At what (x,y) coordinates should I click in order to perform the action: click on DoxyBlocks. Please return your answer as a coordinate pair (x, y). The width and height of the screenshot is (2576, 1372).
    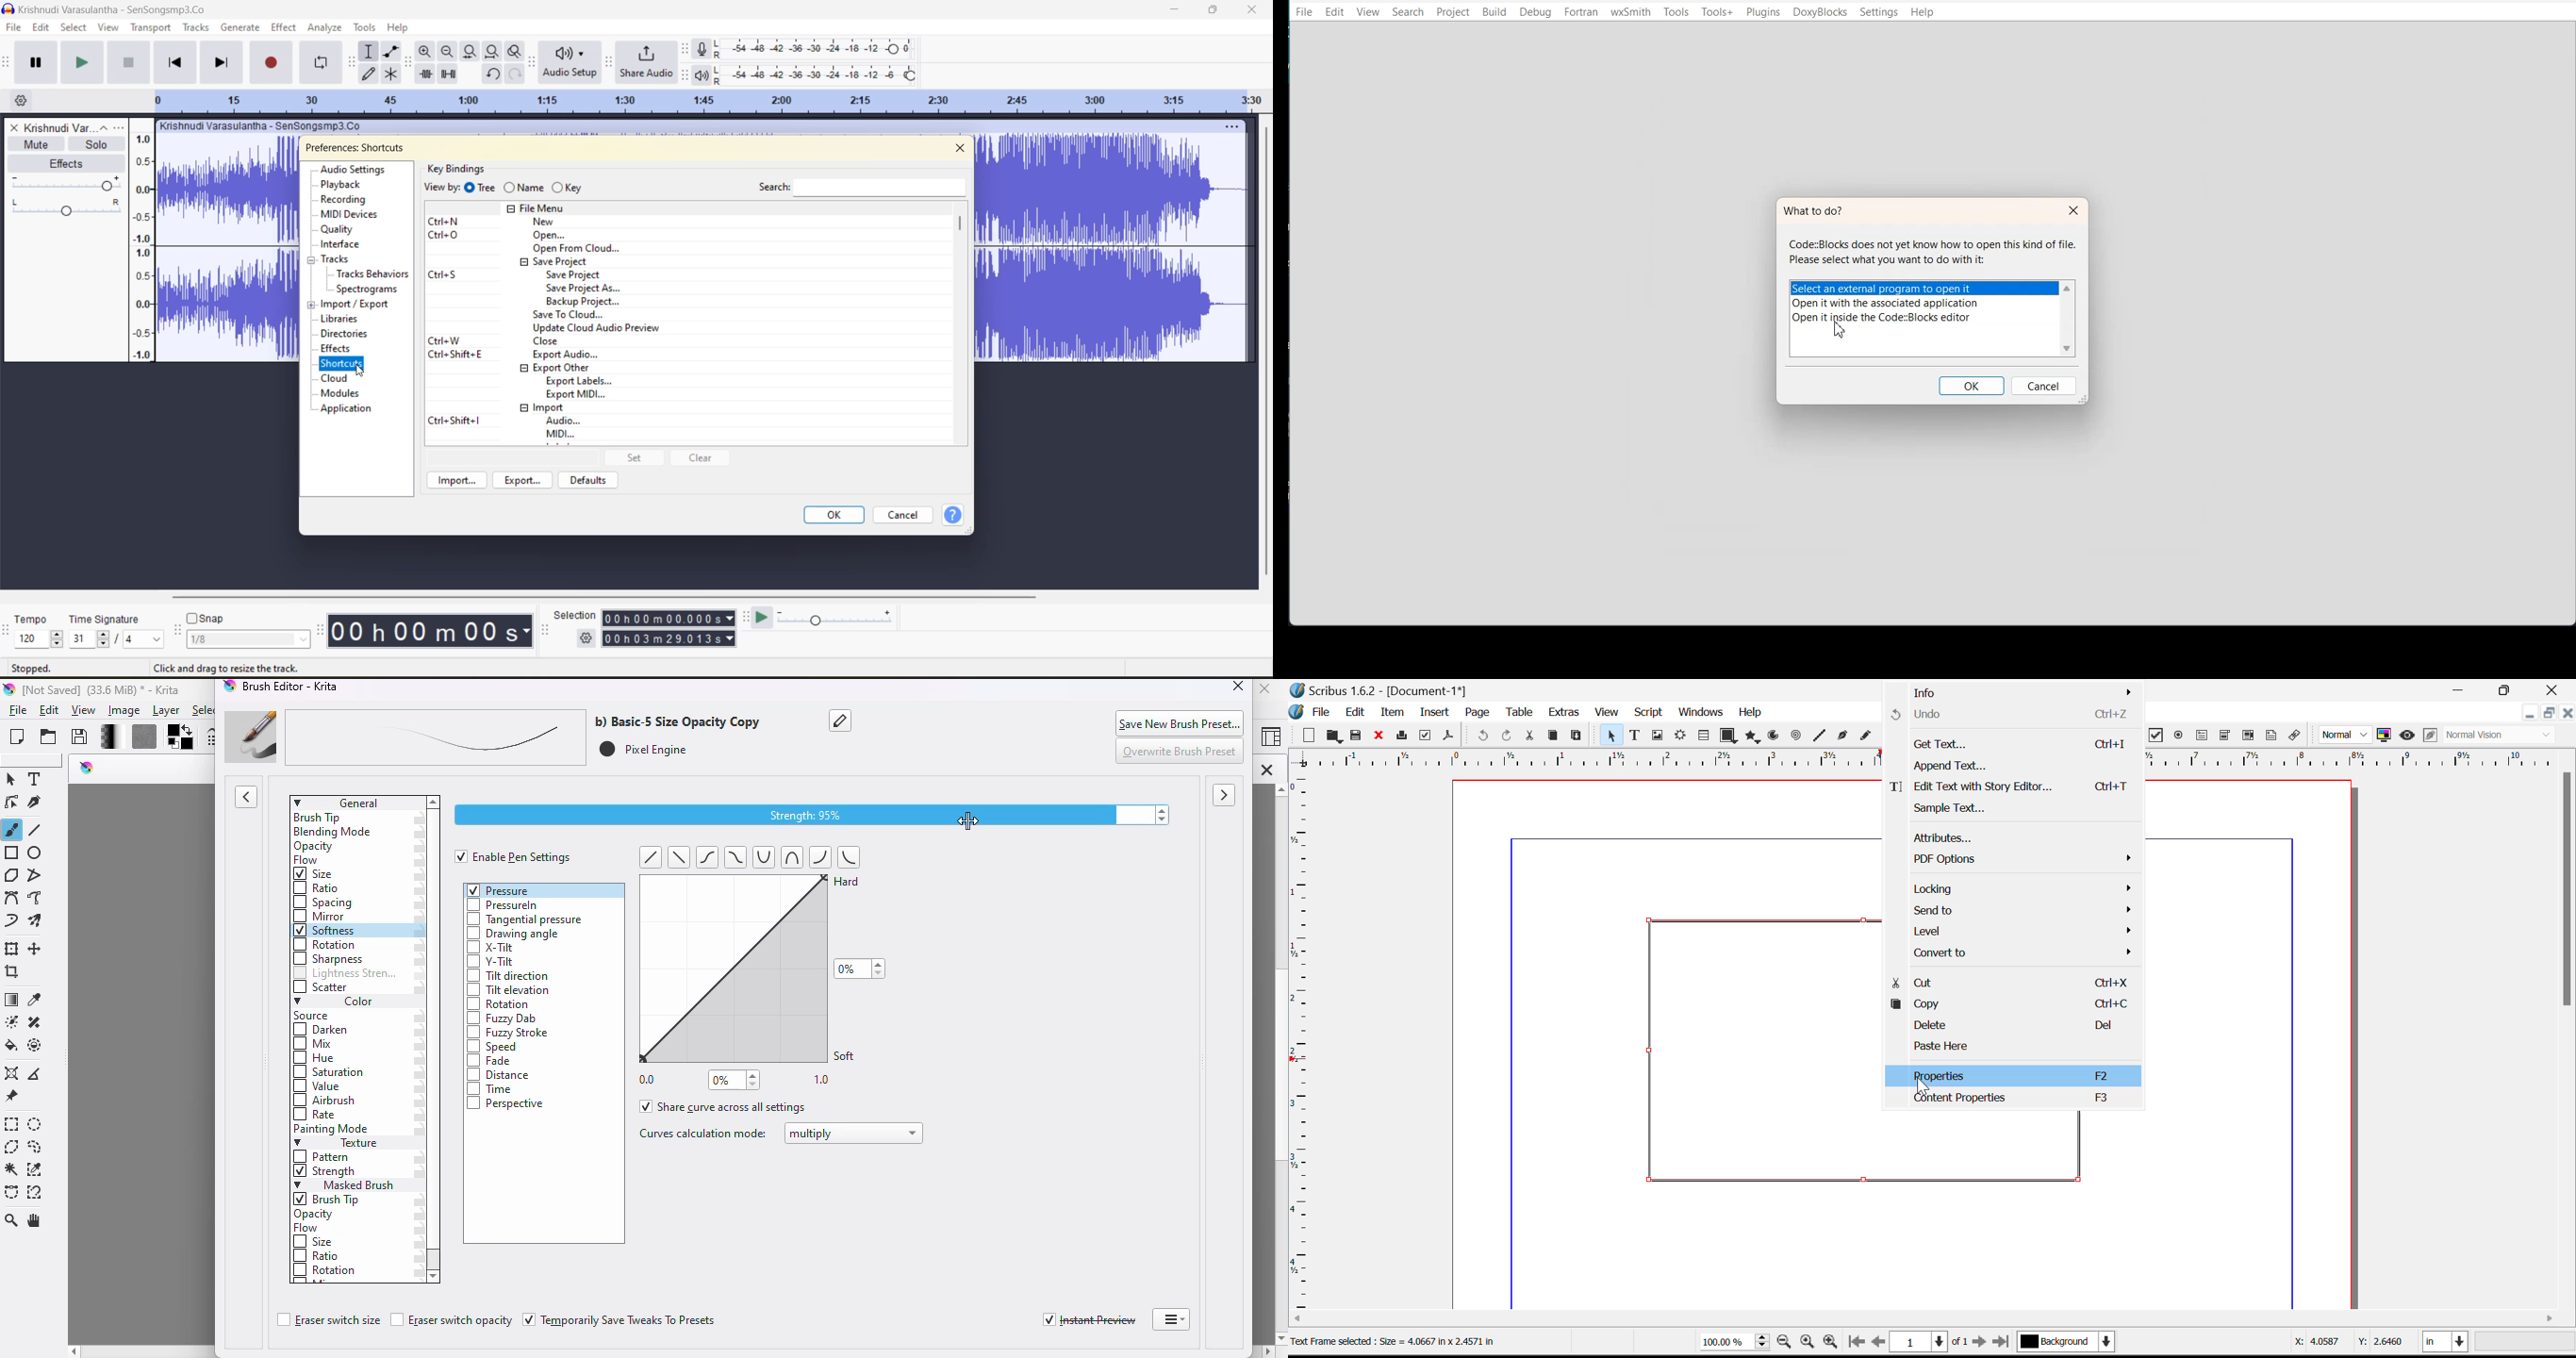
    Looking at the image, I should click on (1820, 12).